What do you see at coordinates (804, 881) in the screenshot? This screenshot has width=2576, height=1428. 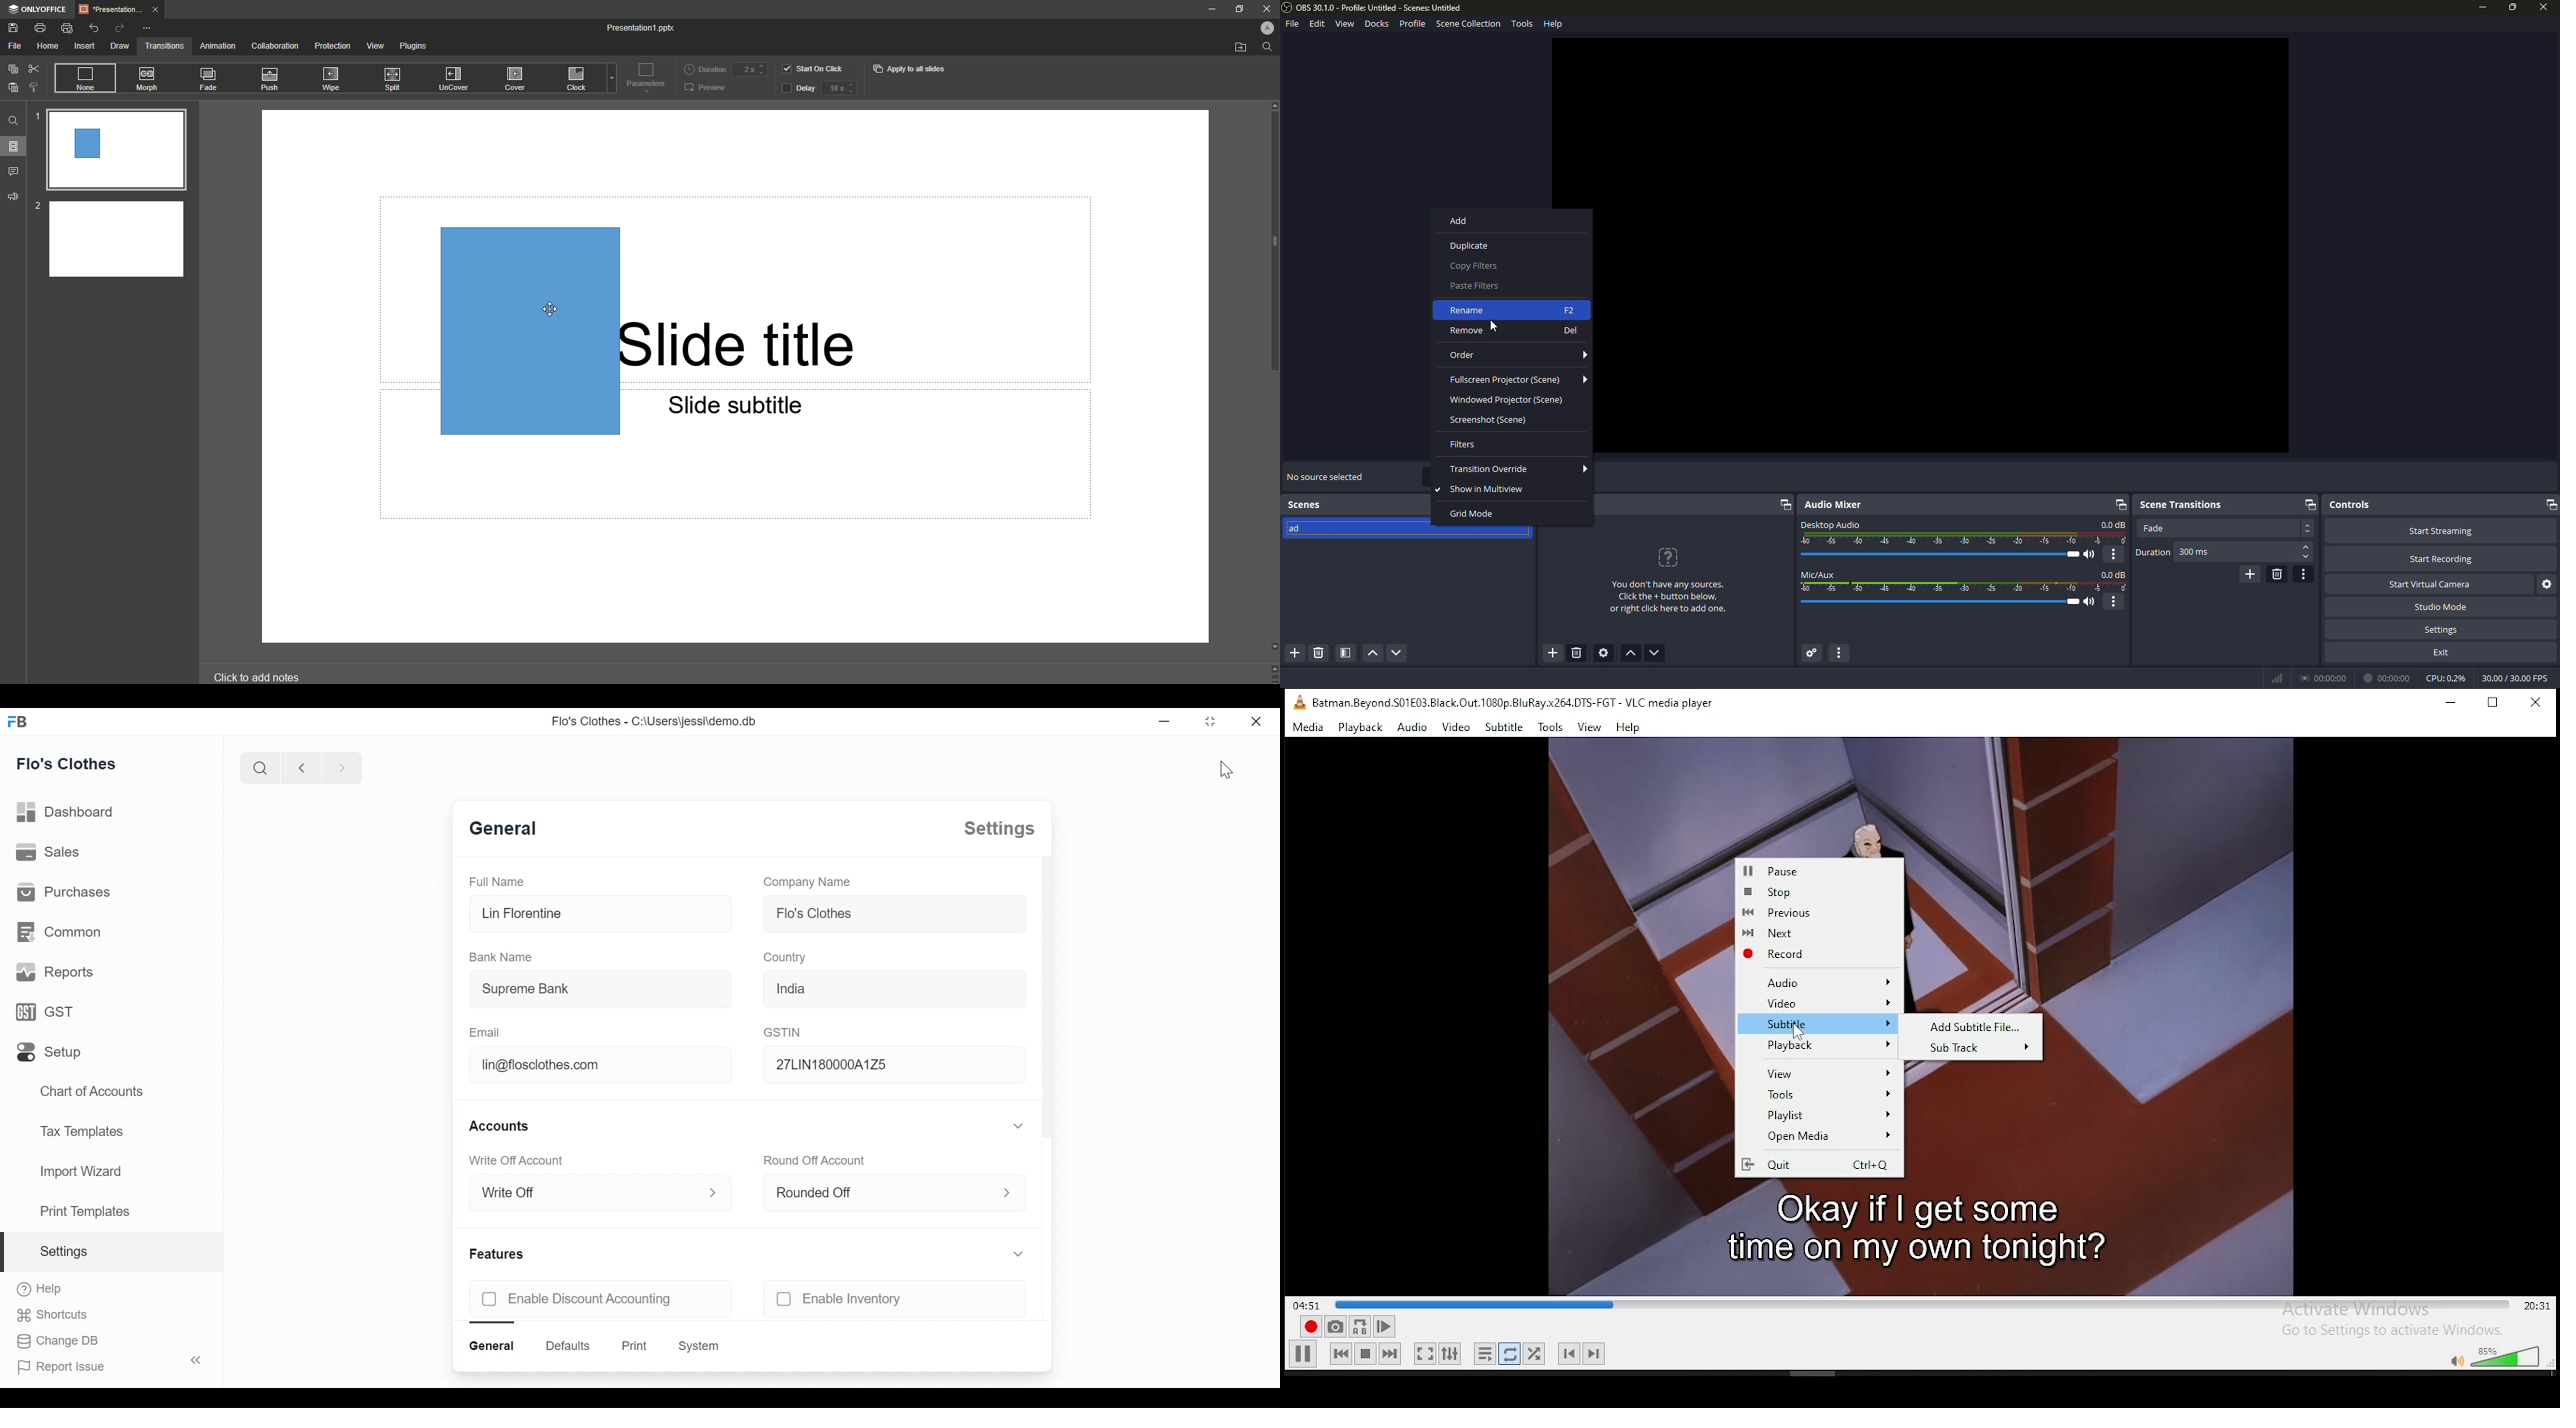 I see `Company Name` at bounding box center [804, 881].